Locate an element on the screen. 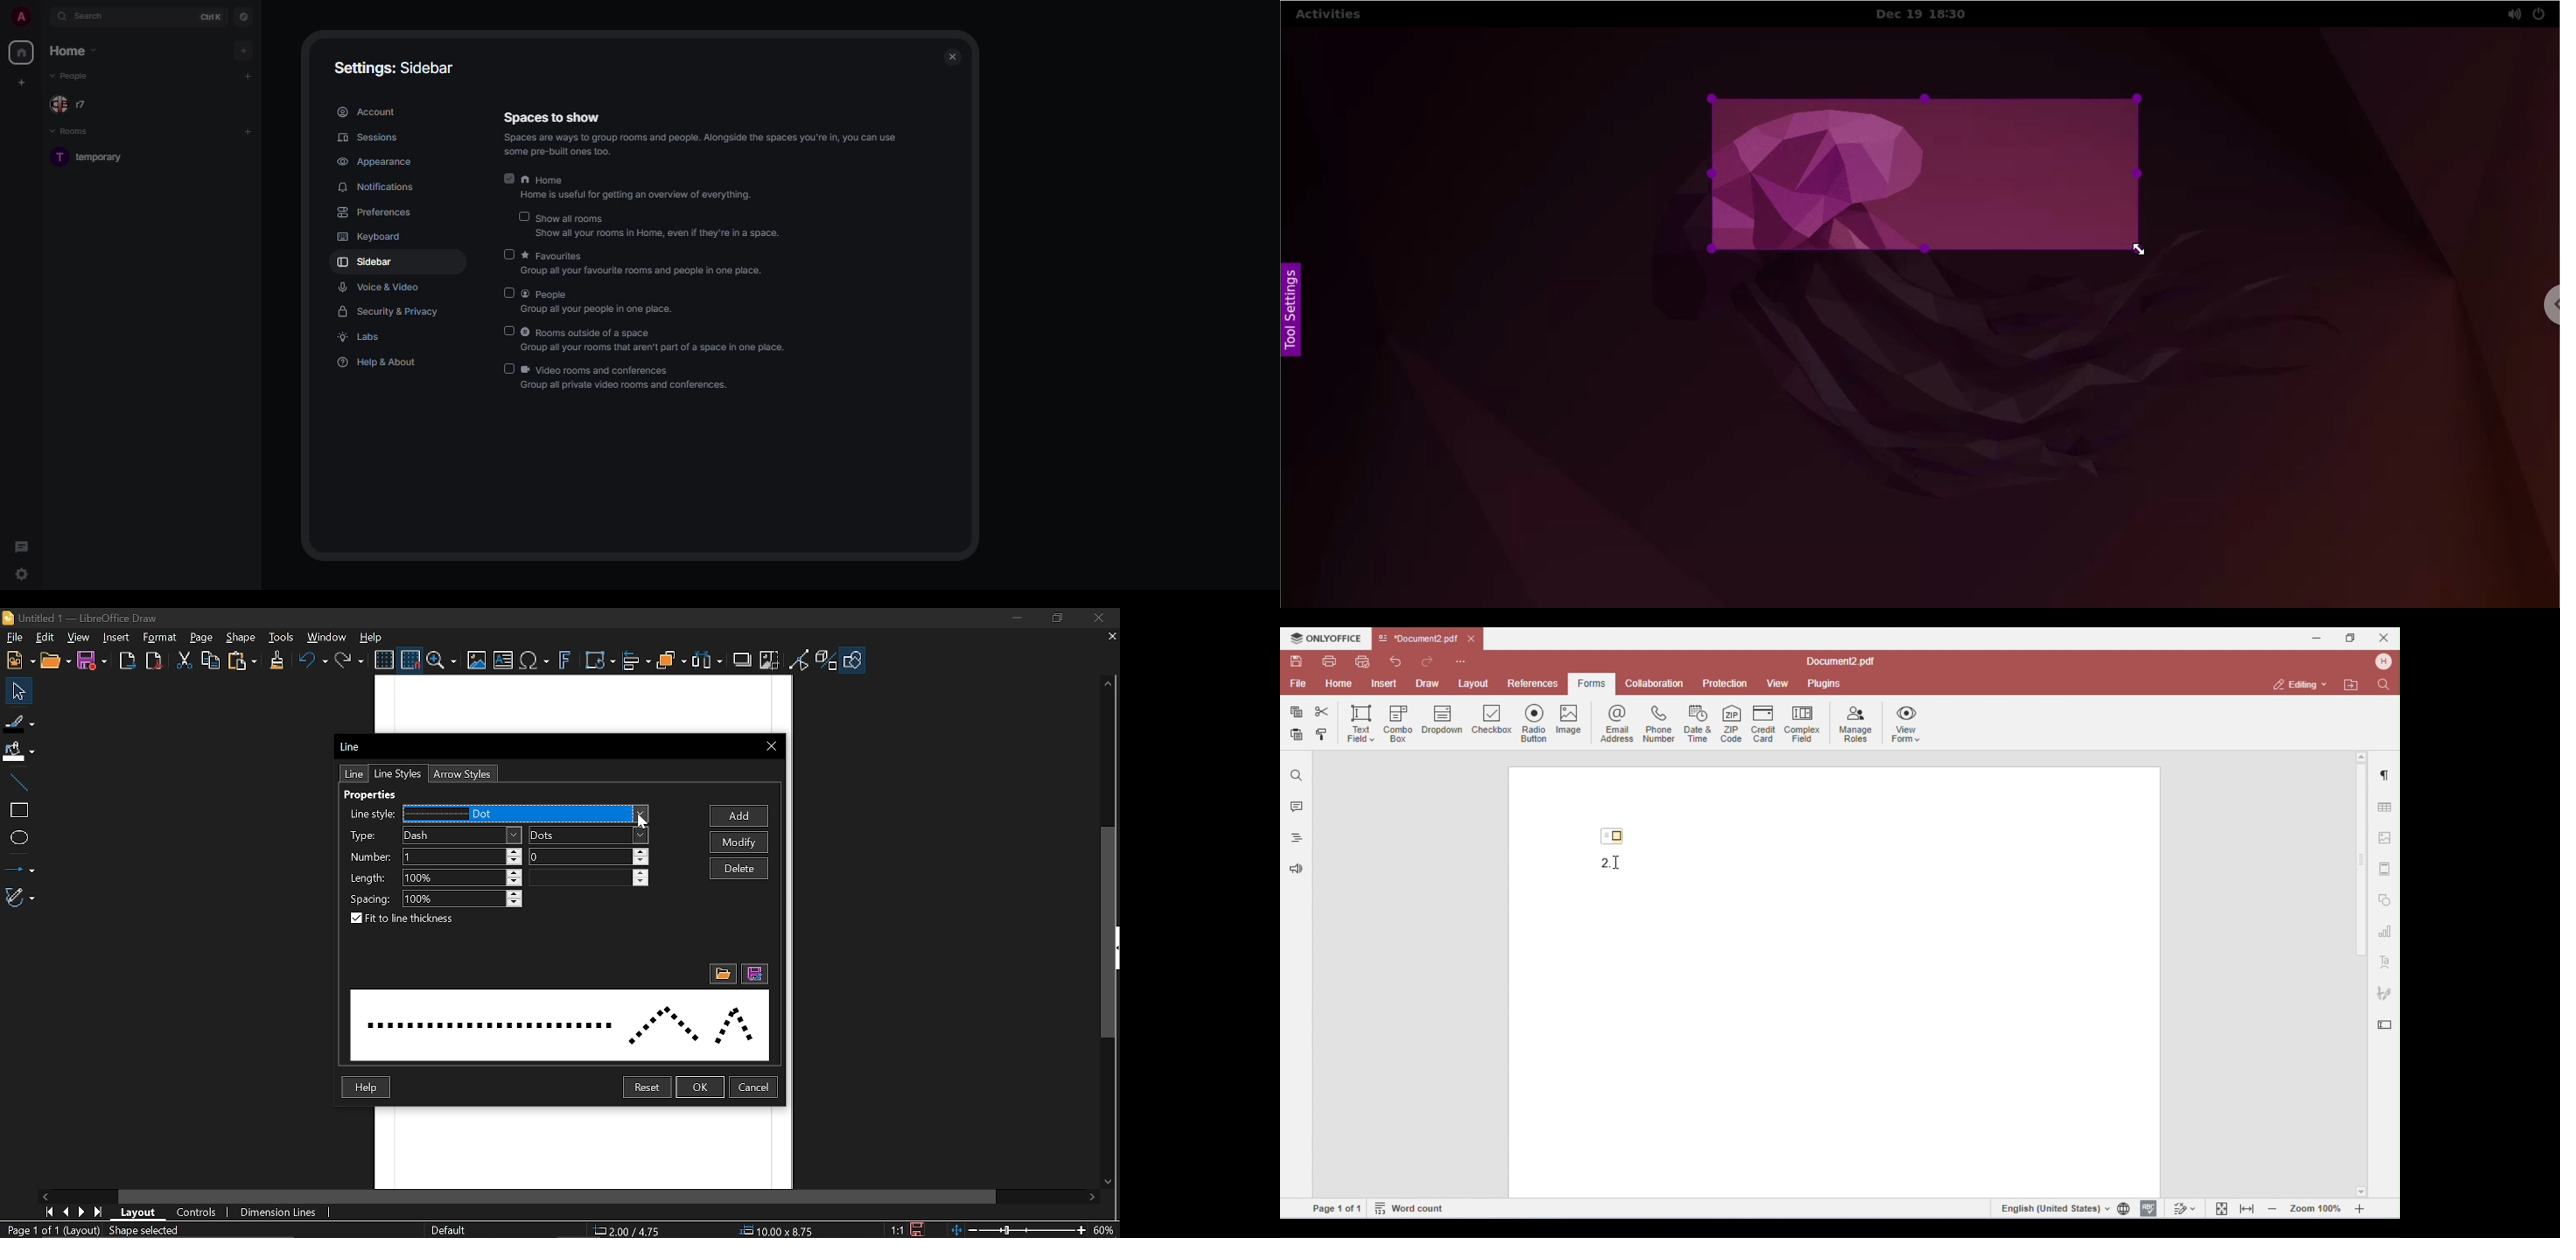 The height and width of the screenshot is (1260, 2576). ctrl K is located at coordinates (209, 17).